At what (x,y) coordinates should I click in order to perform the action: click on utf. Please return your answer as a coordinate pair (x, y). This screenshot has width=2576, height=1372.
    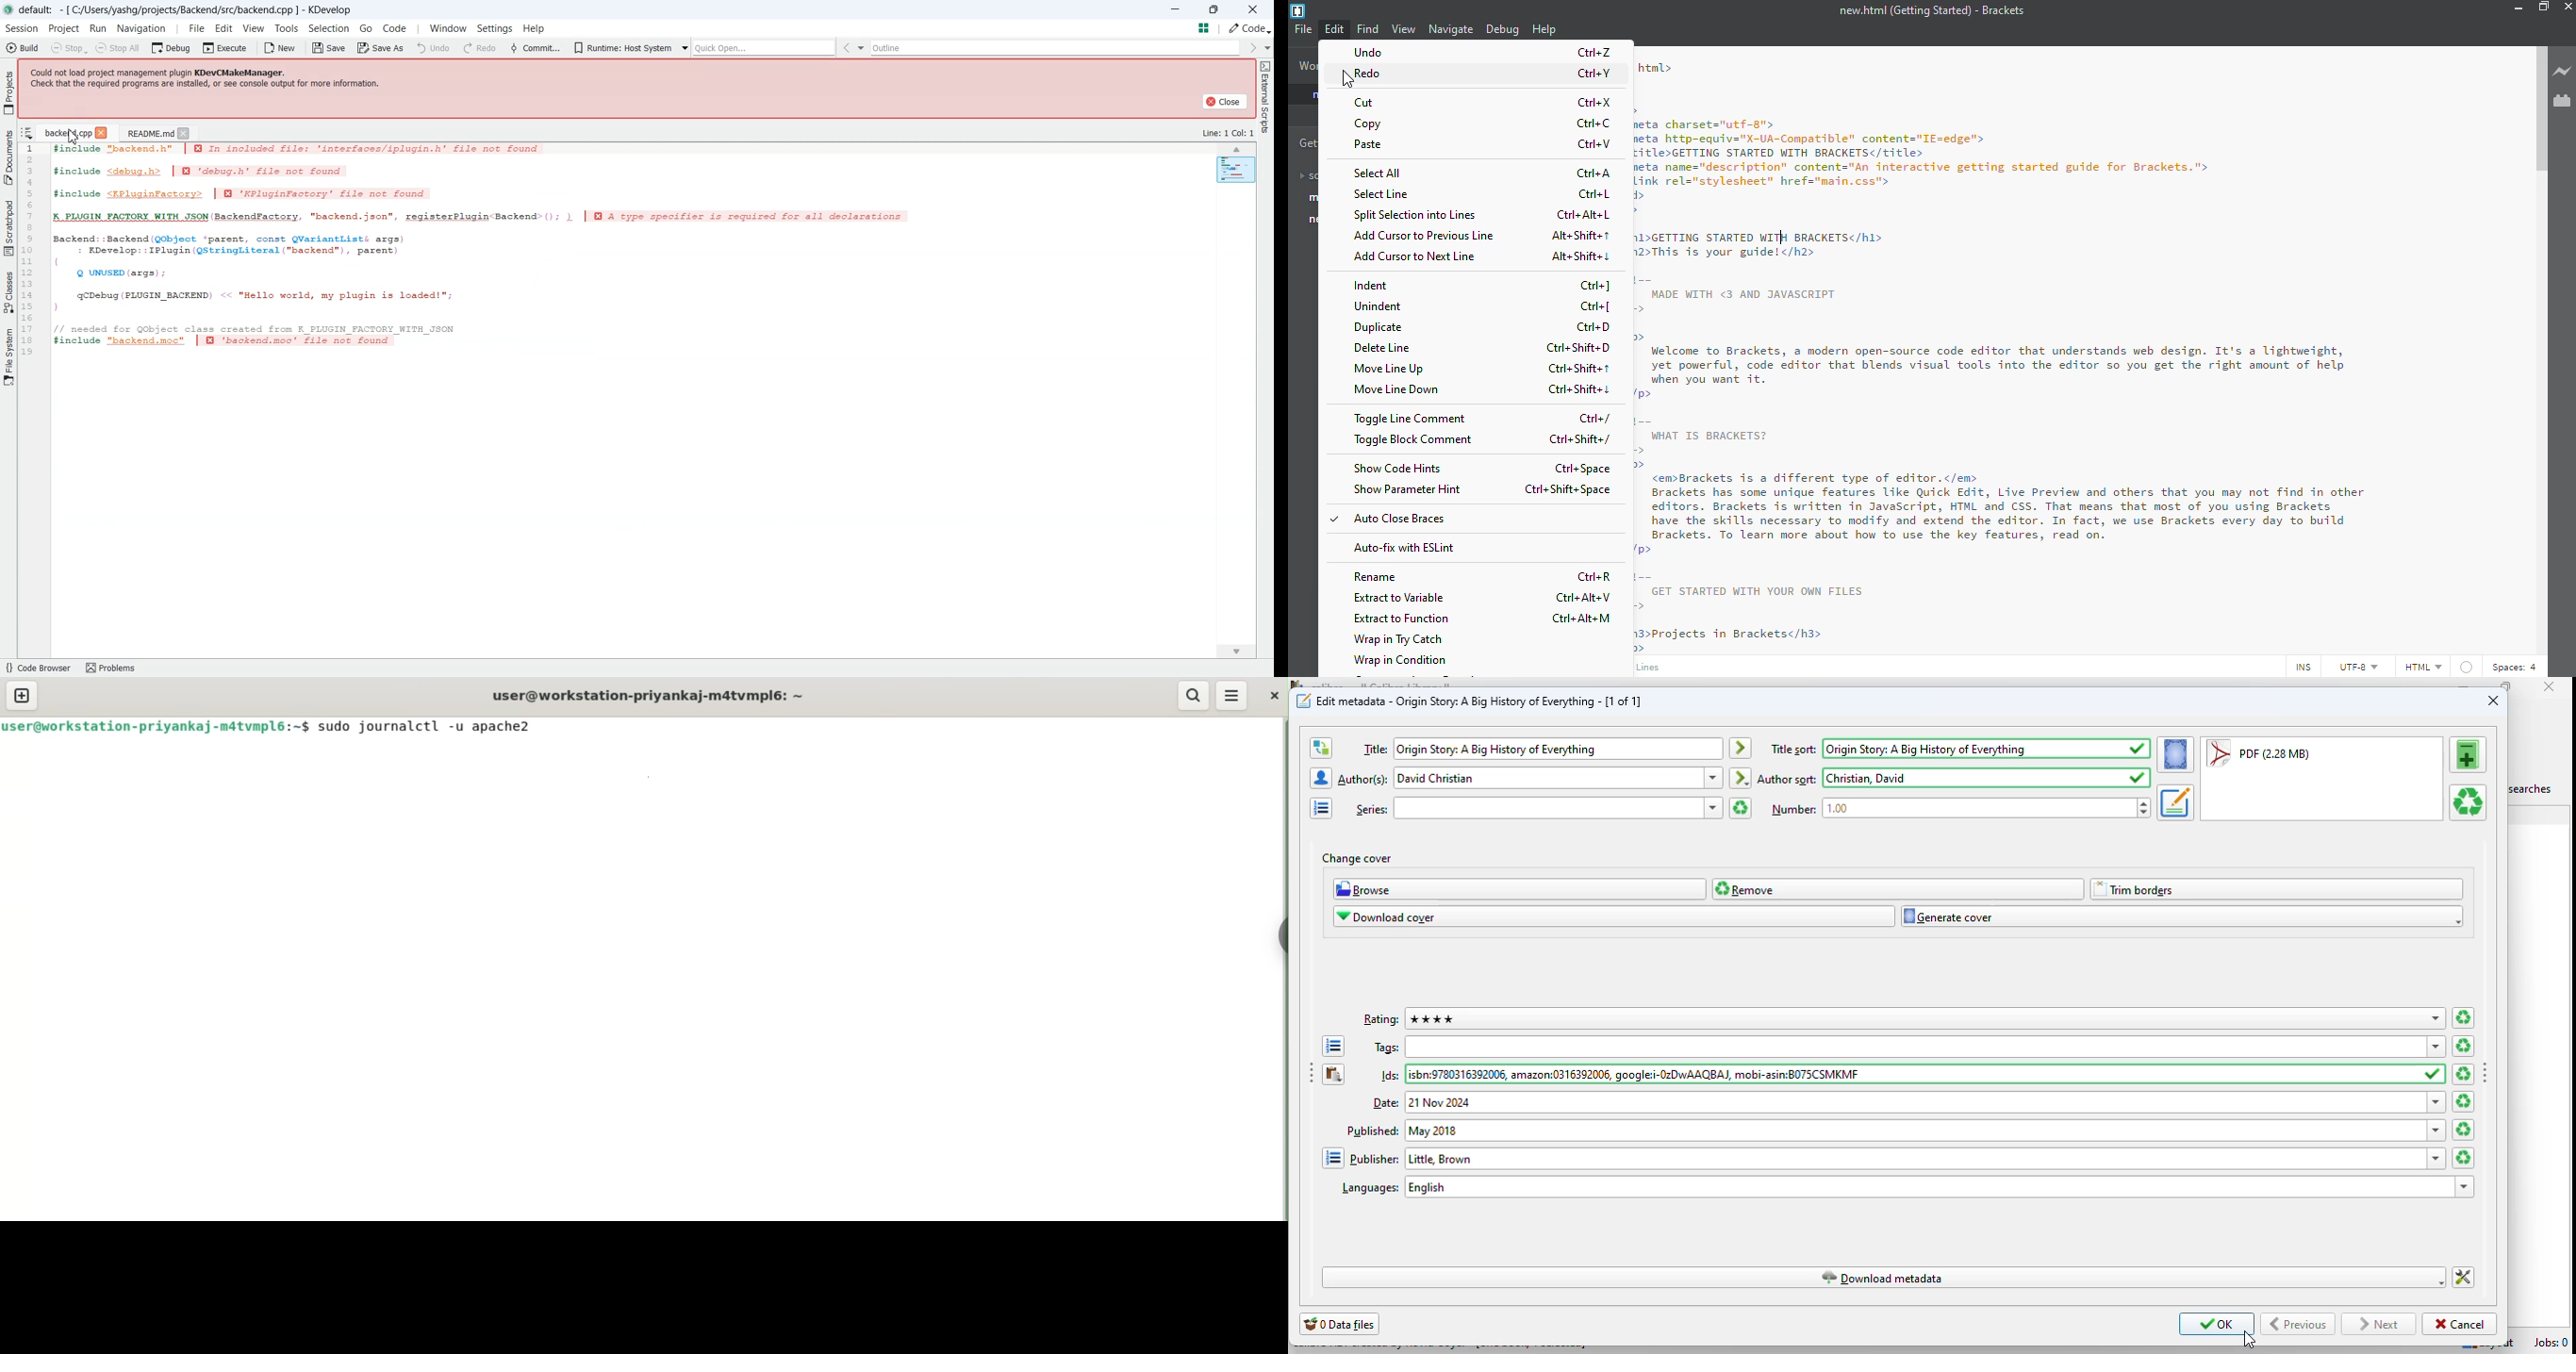
    Looking at the image, I should click on (2357, 666).